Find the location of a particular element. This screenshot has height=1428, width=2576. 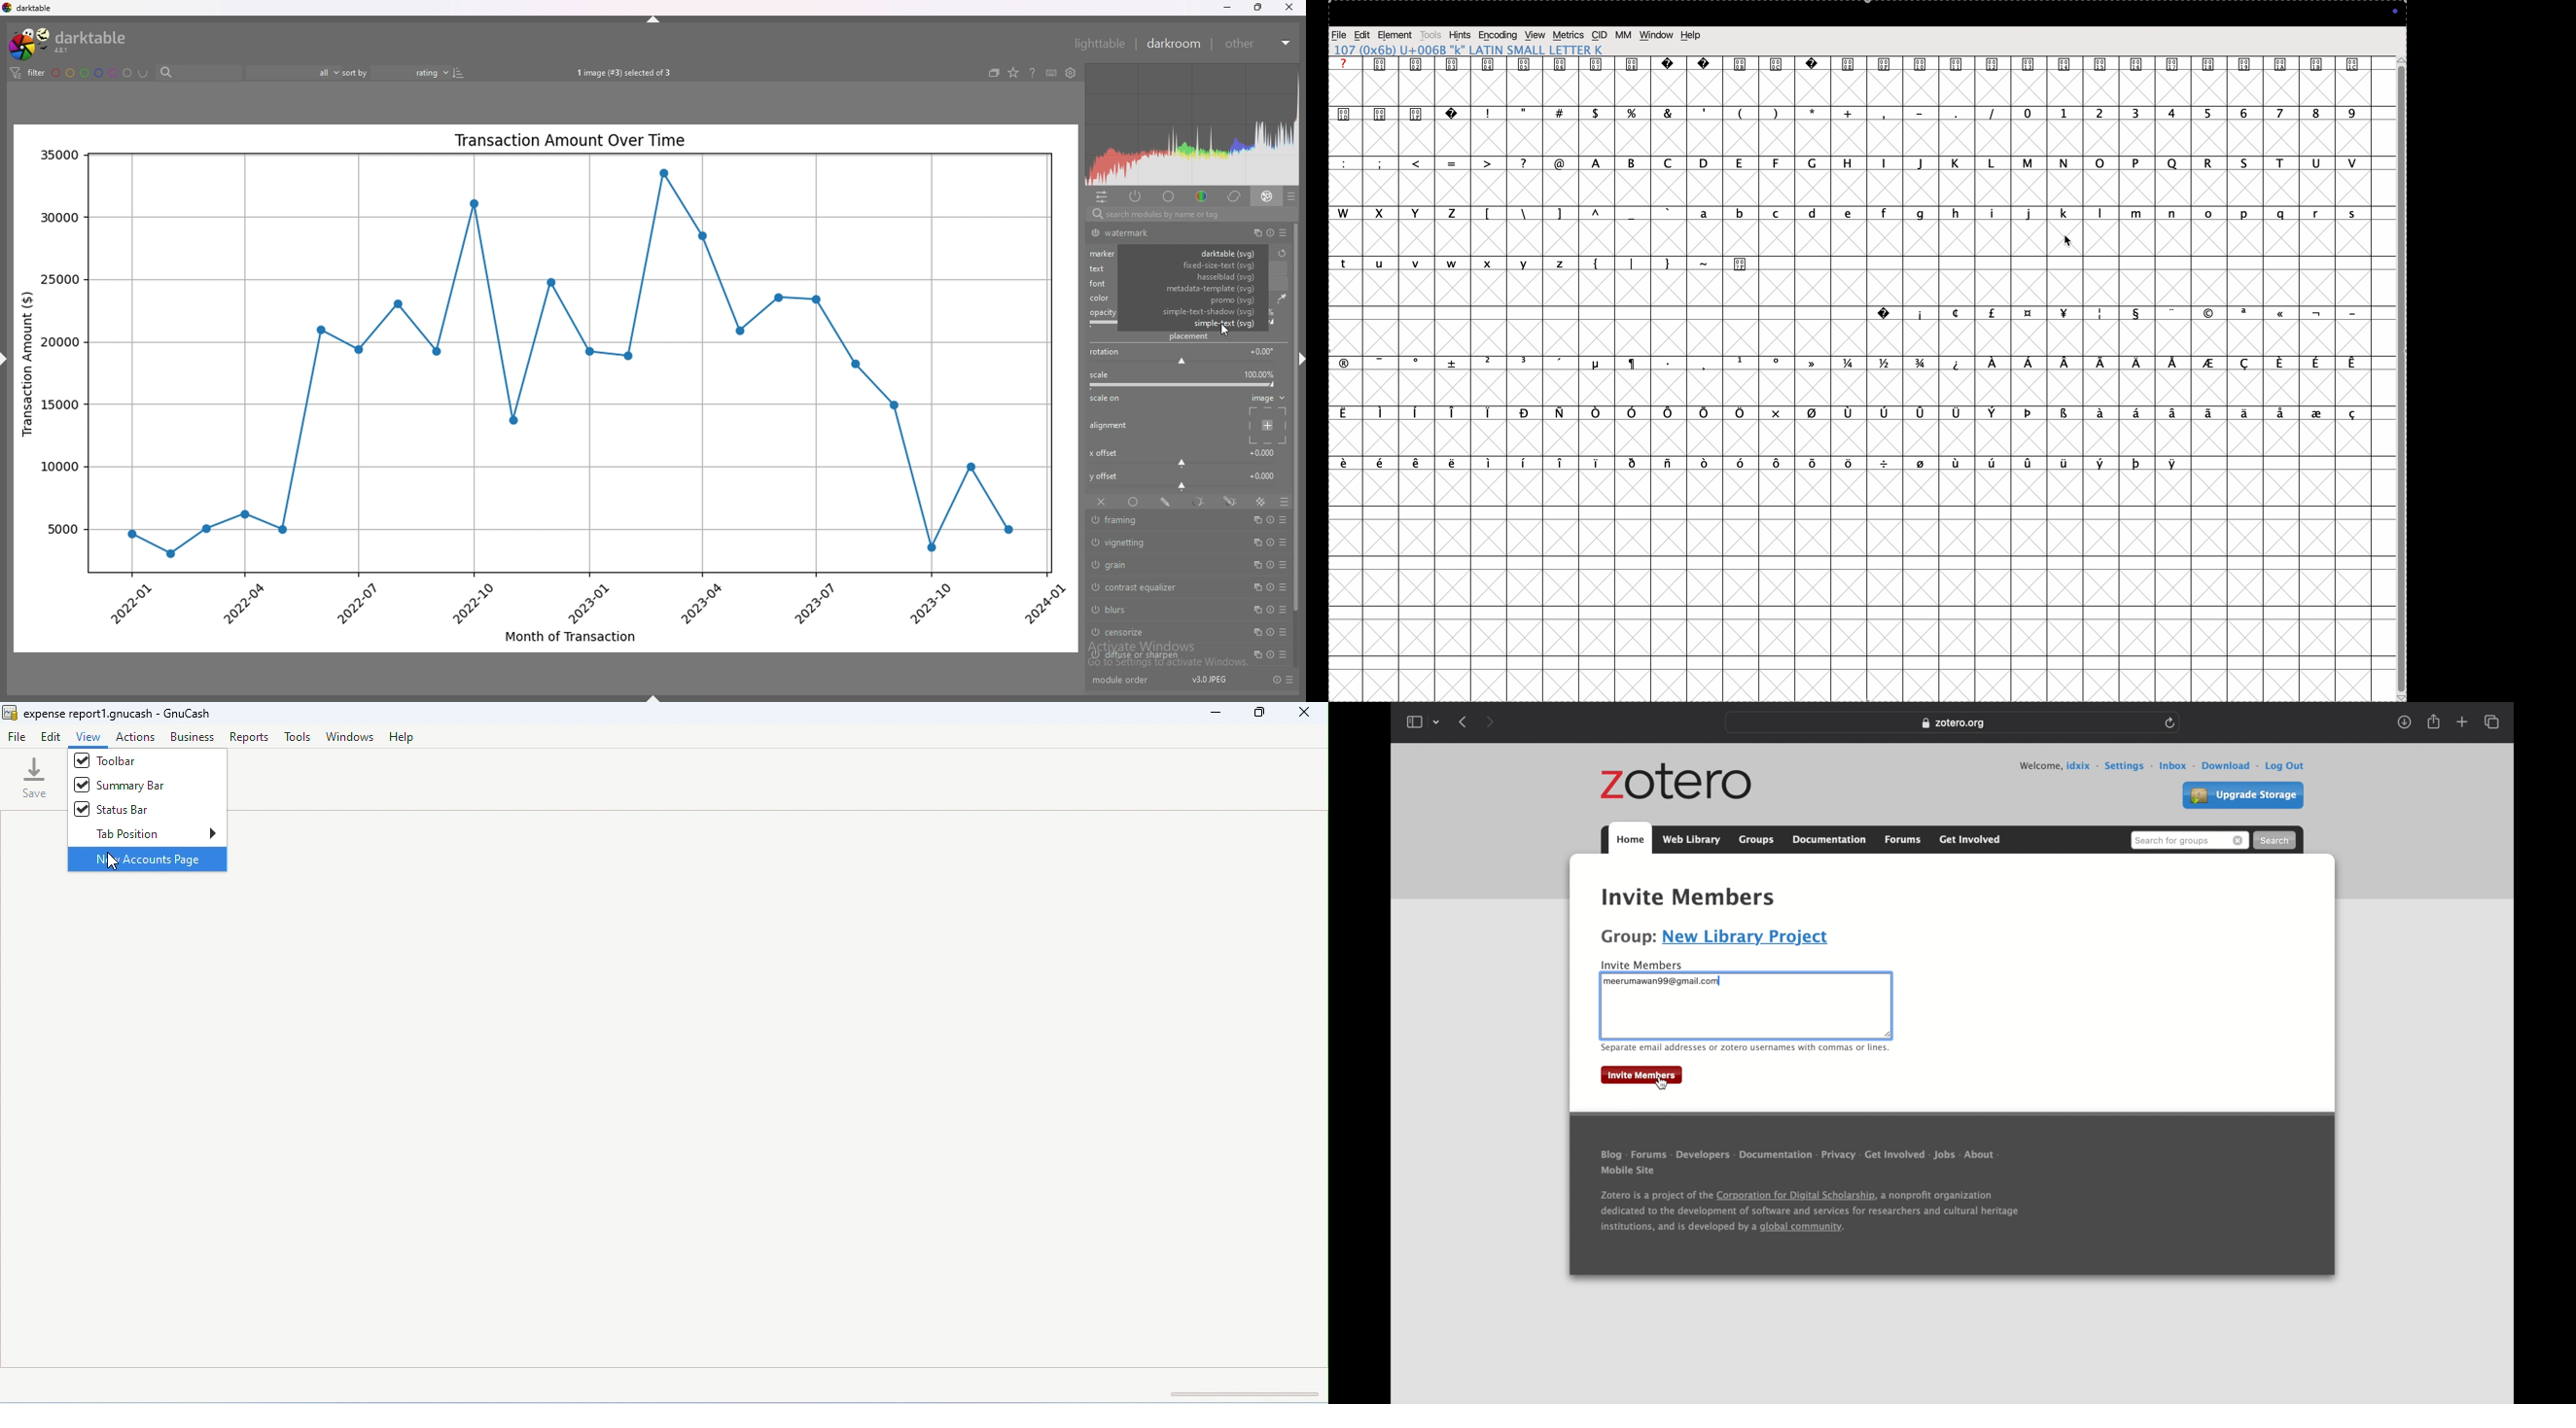

photo is located at coordinates (547, 389).